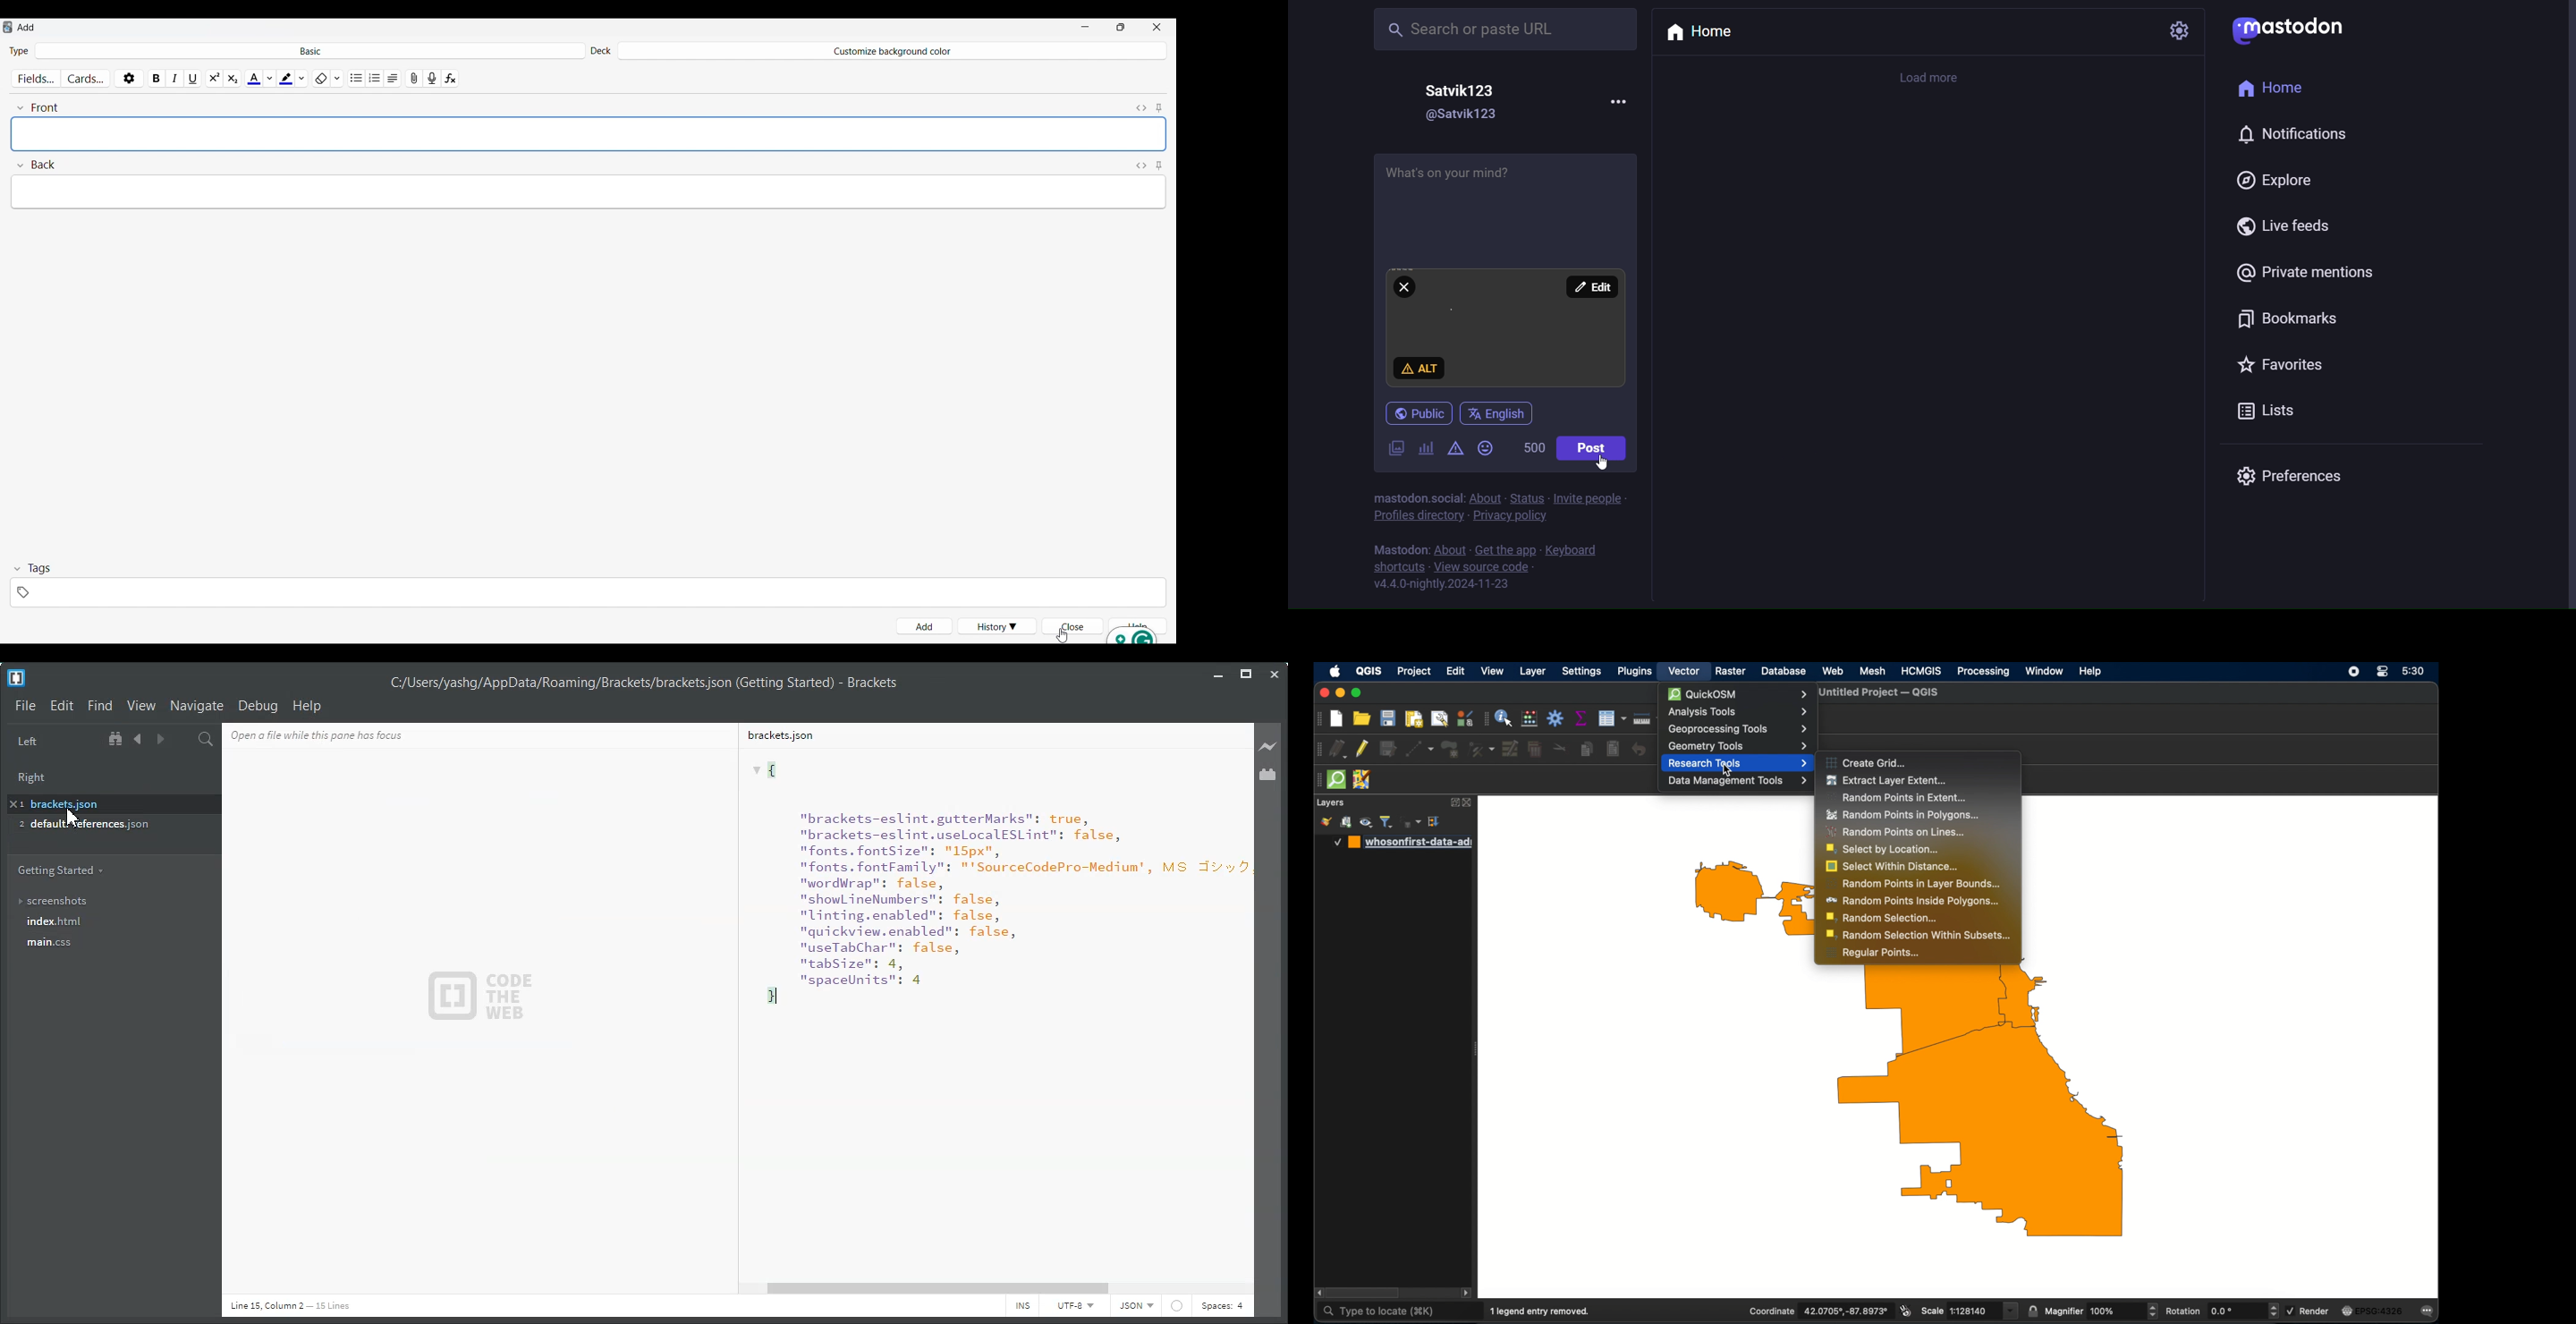  Describe the element at coordinates (1219, 673) in the screenshot. I see `Minimize` at that location.